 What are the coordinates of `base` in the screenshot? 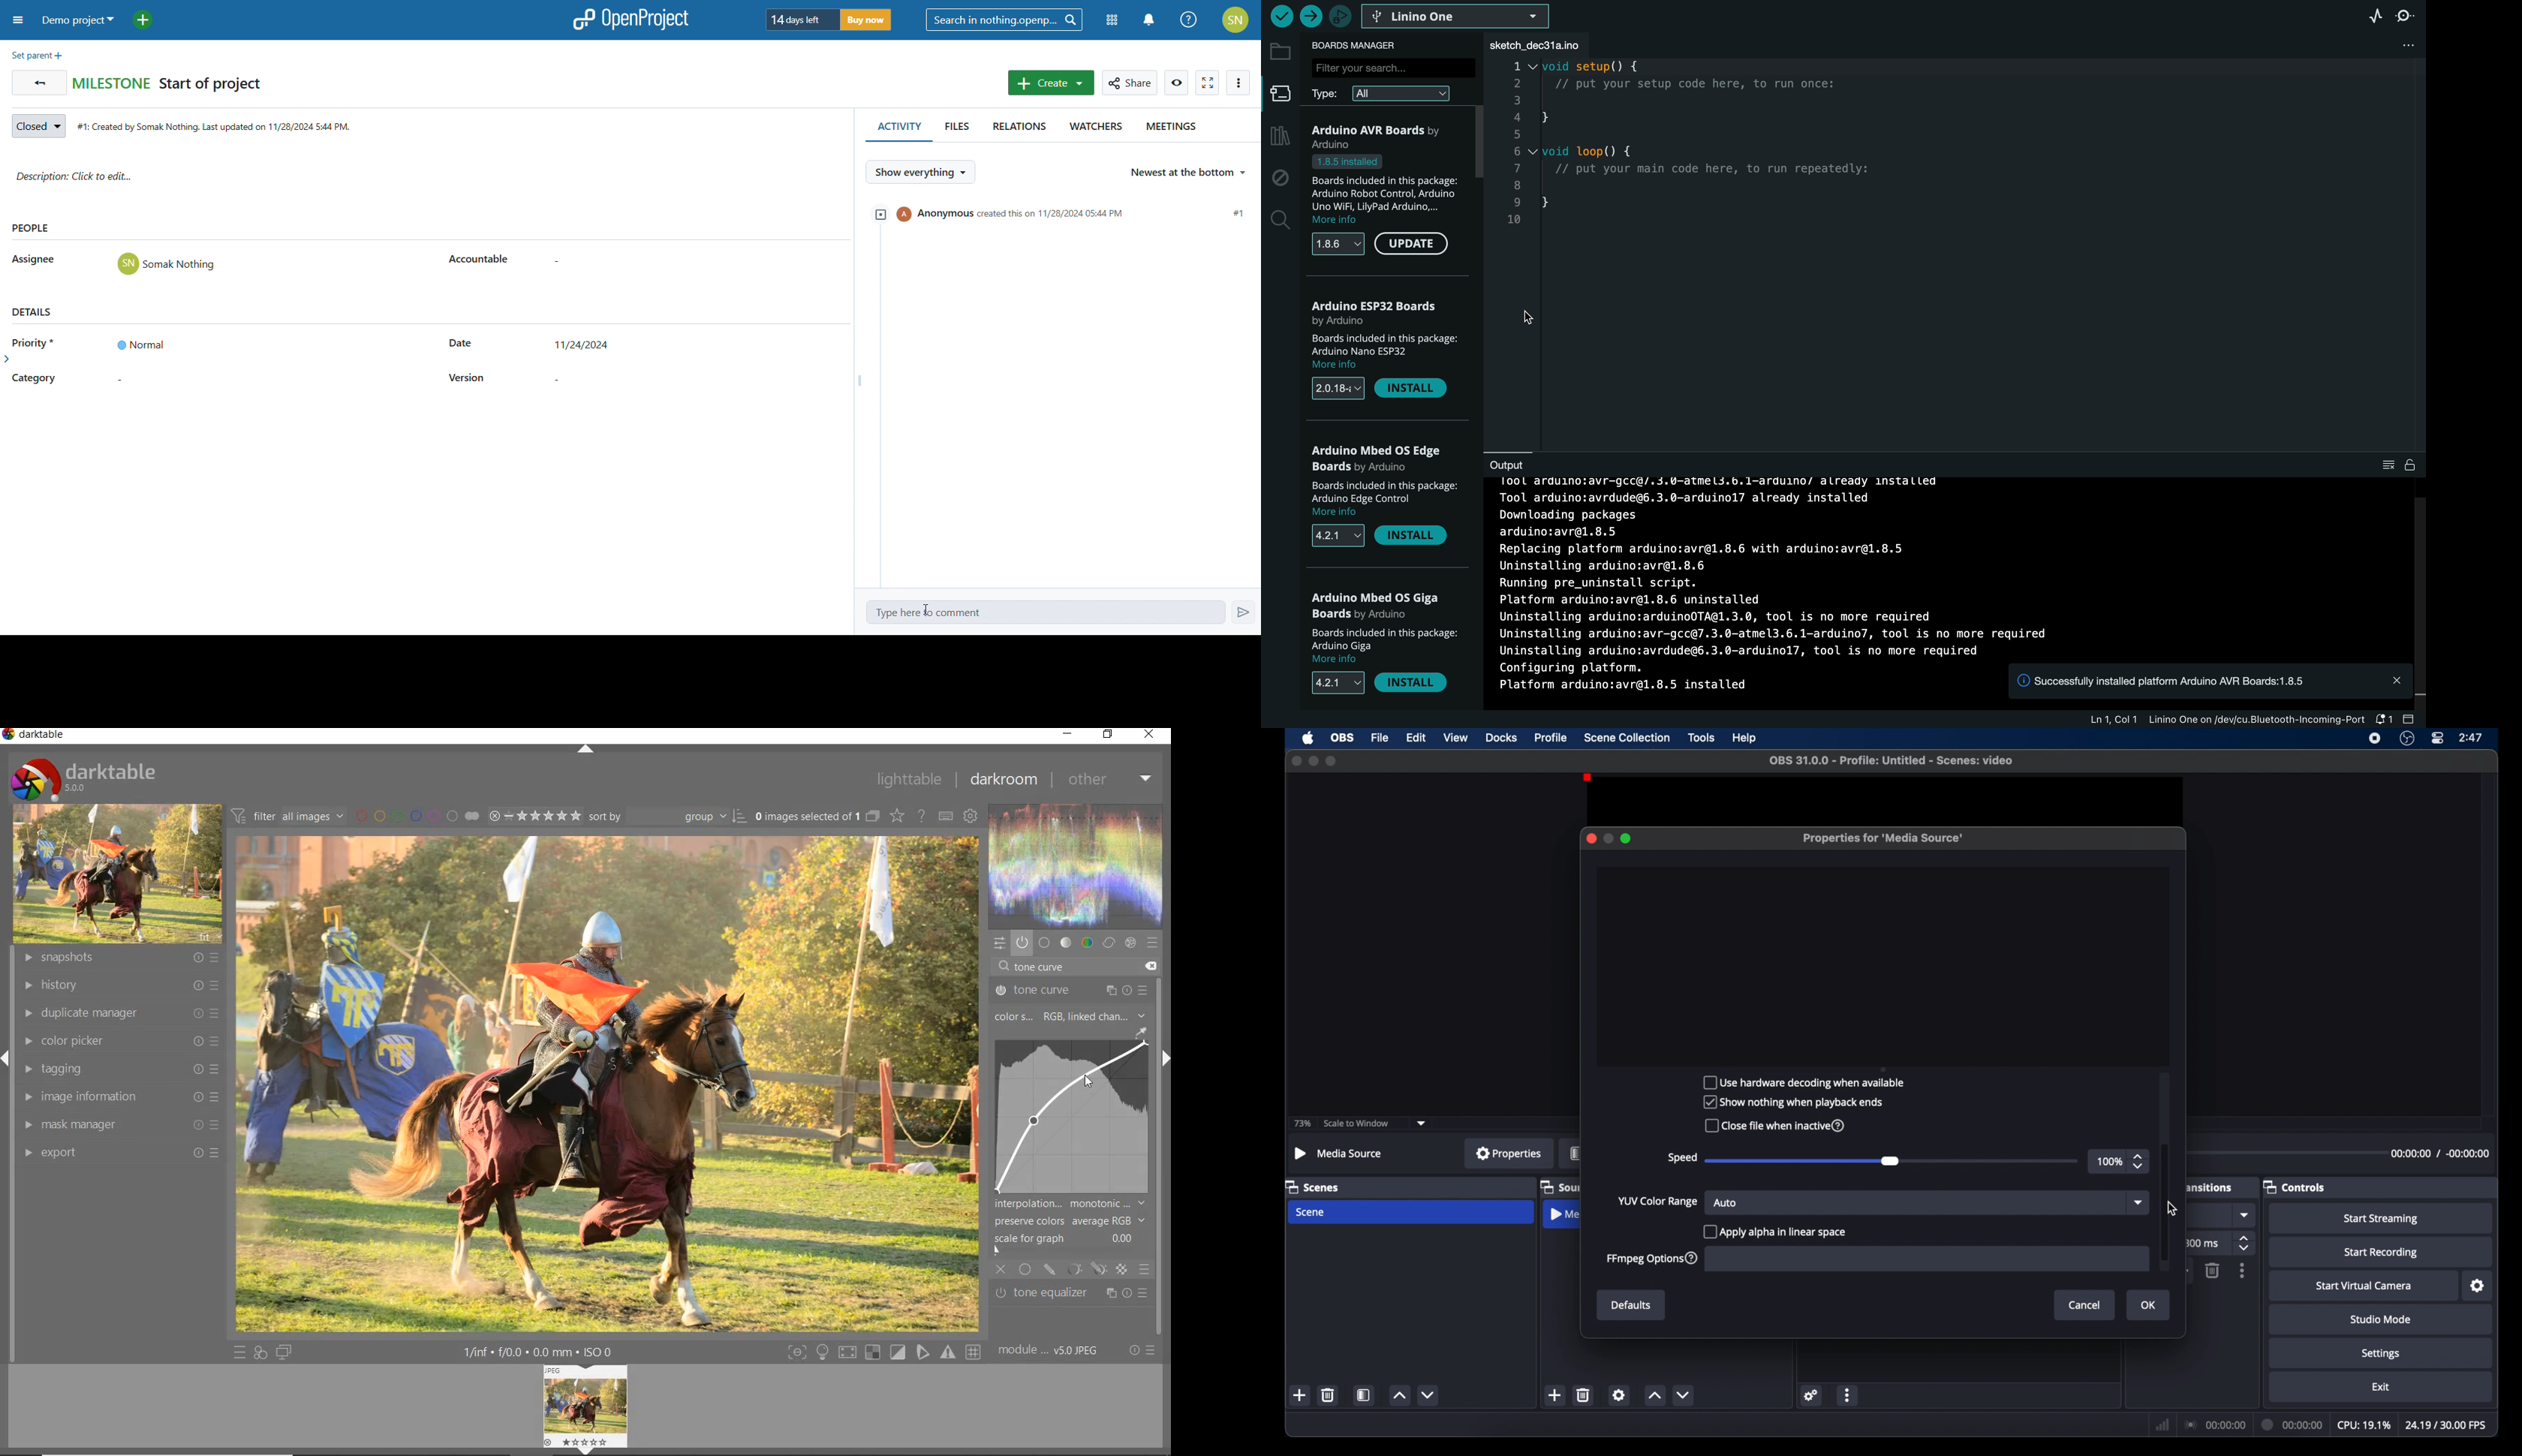 It's located at (1045, 943).